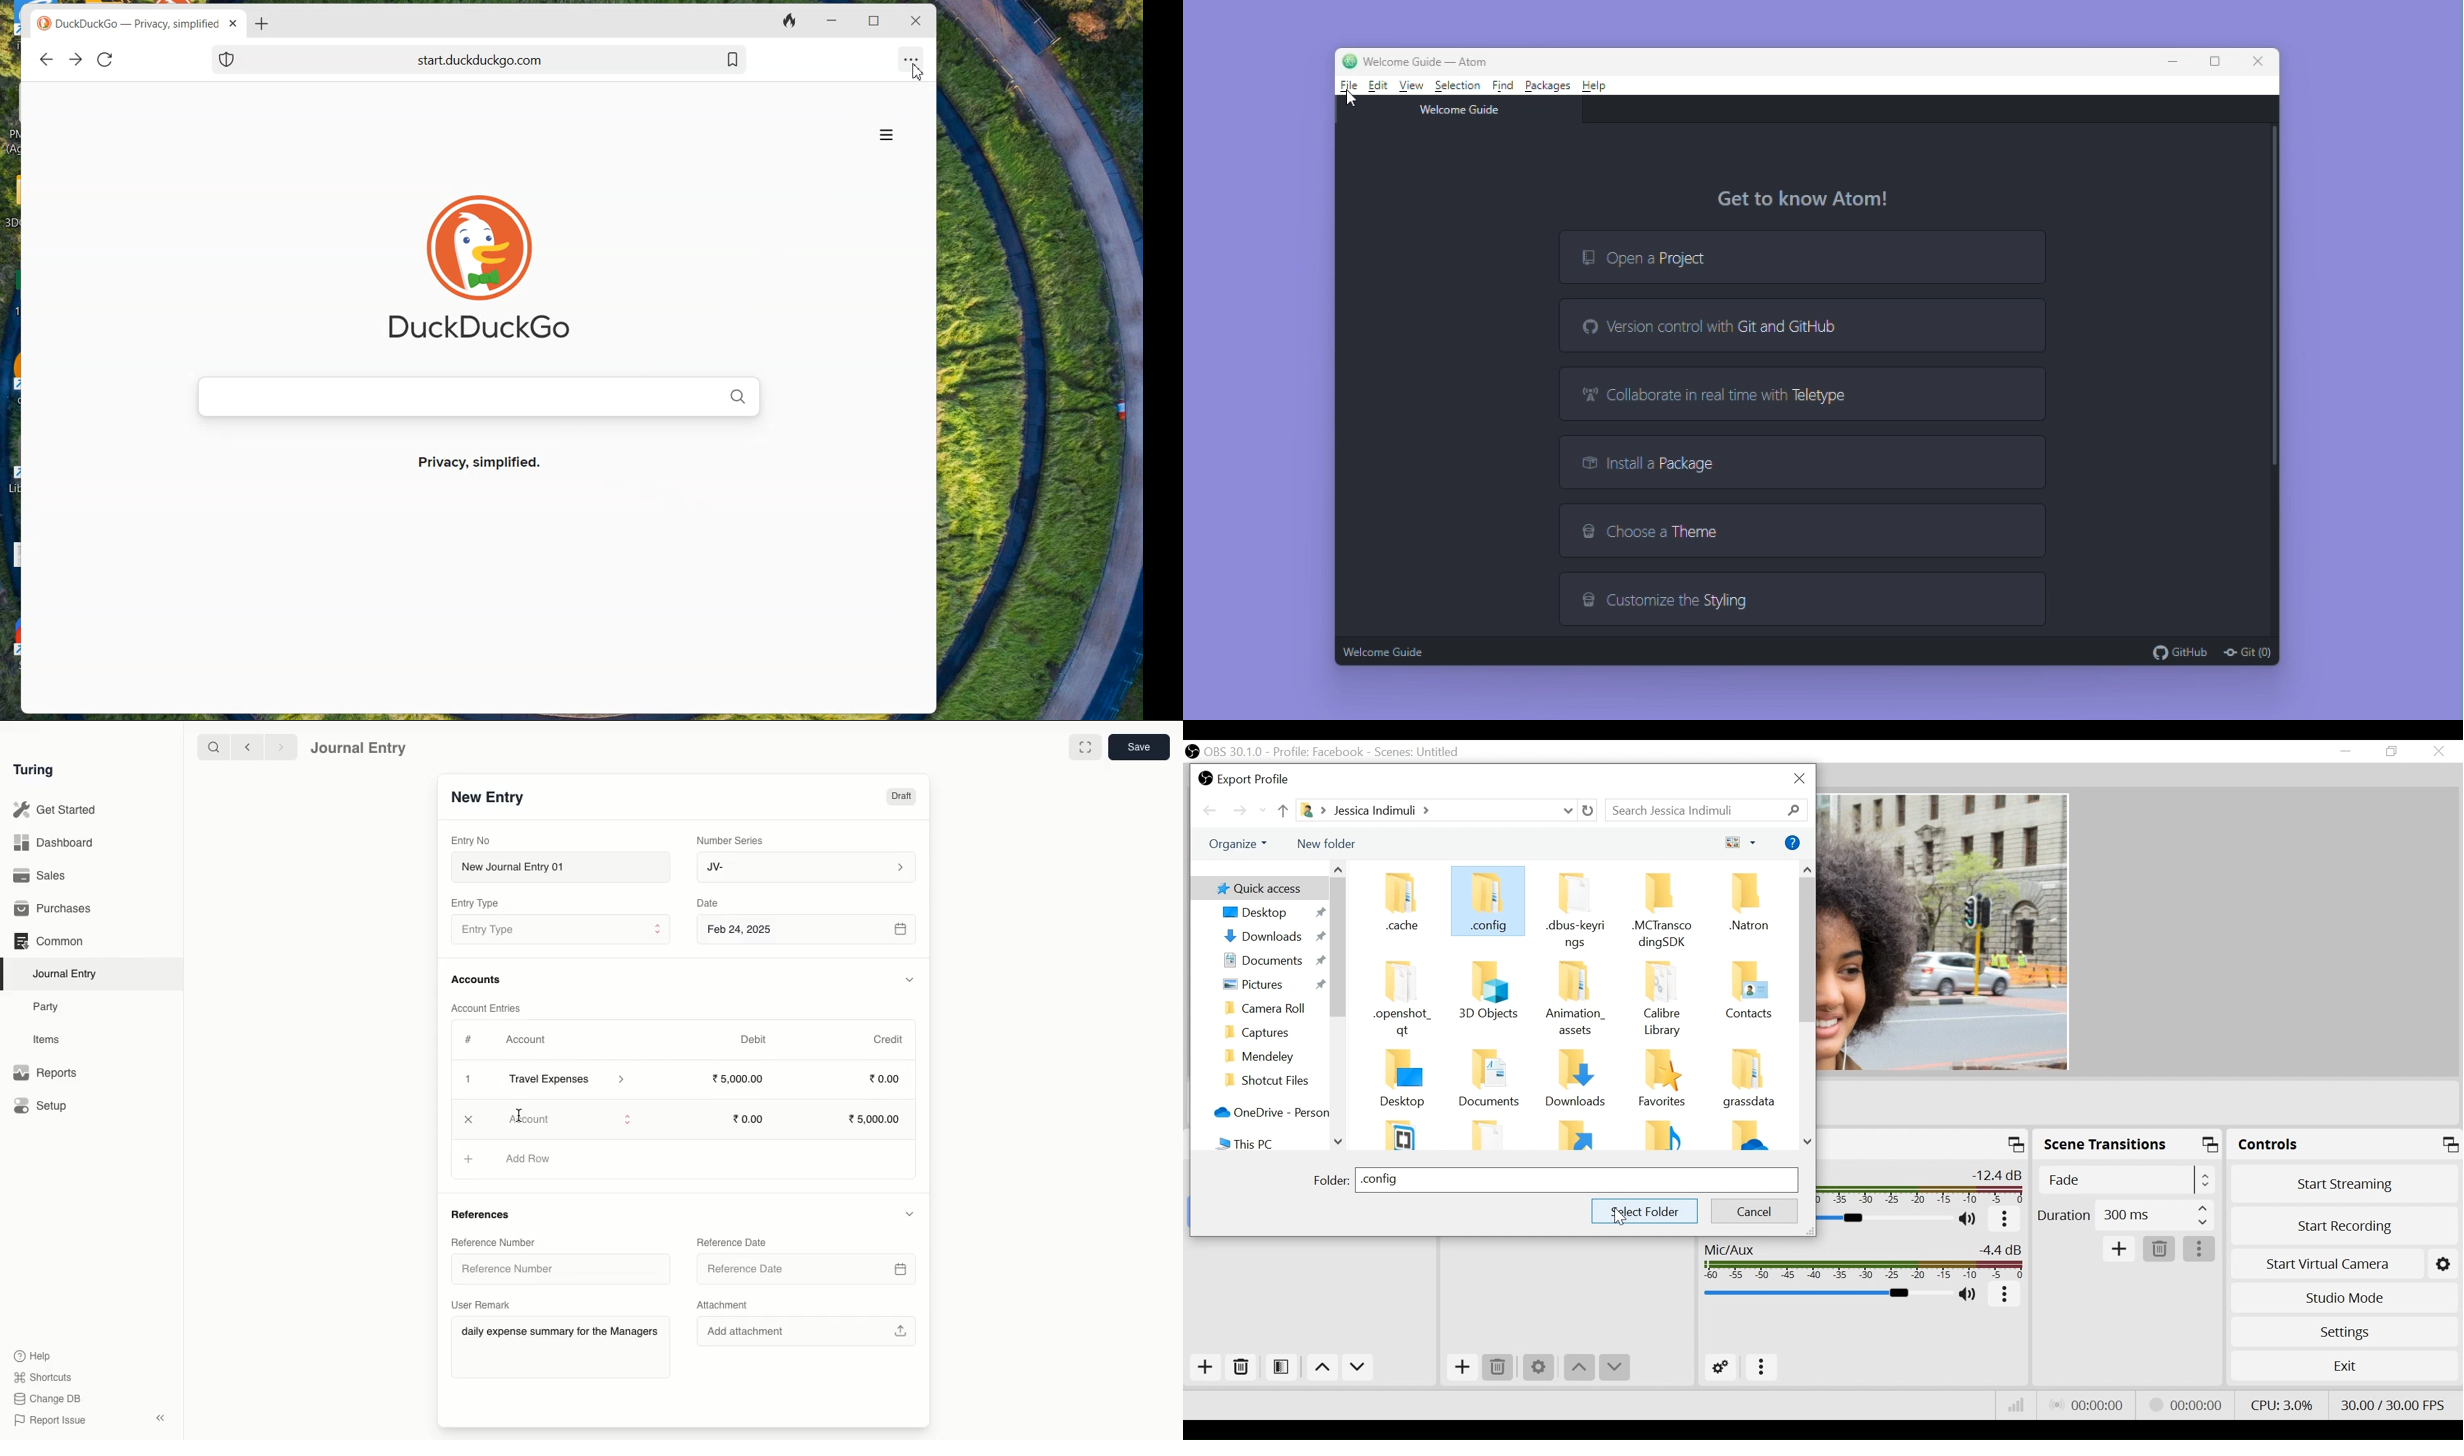 This screenshot has width=2464, height=1456. I want to click on Profile, so click(1320, 751).